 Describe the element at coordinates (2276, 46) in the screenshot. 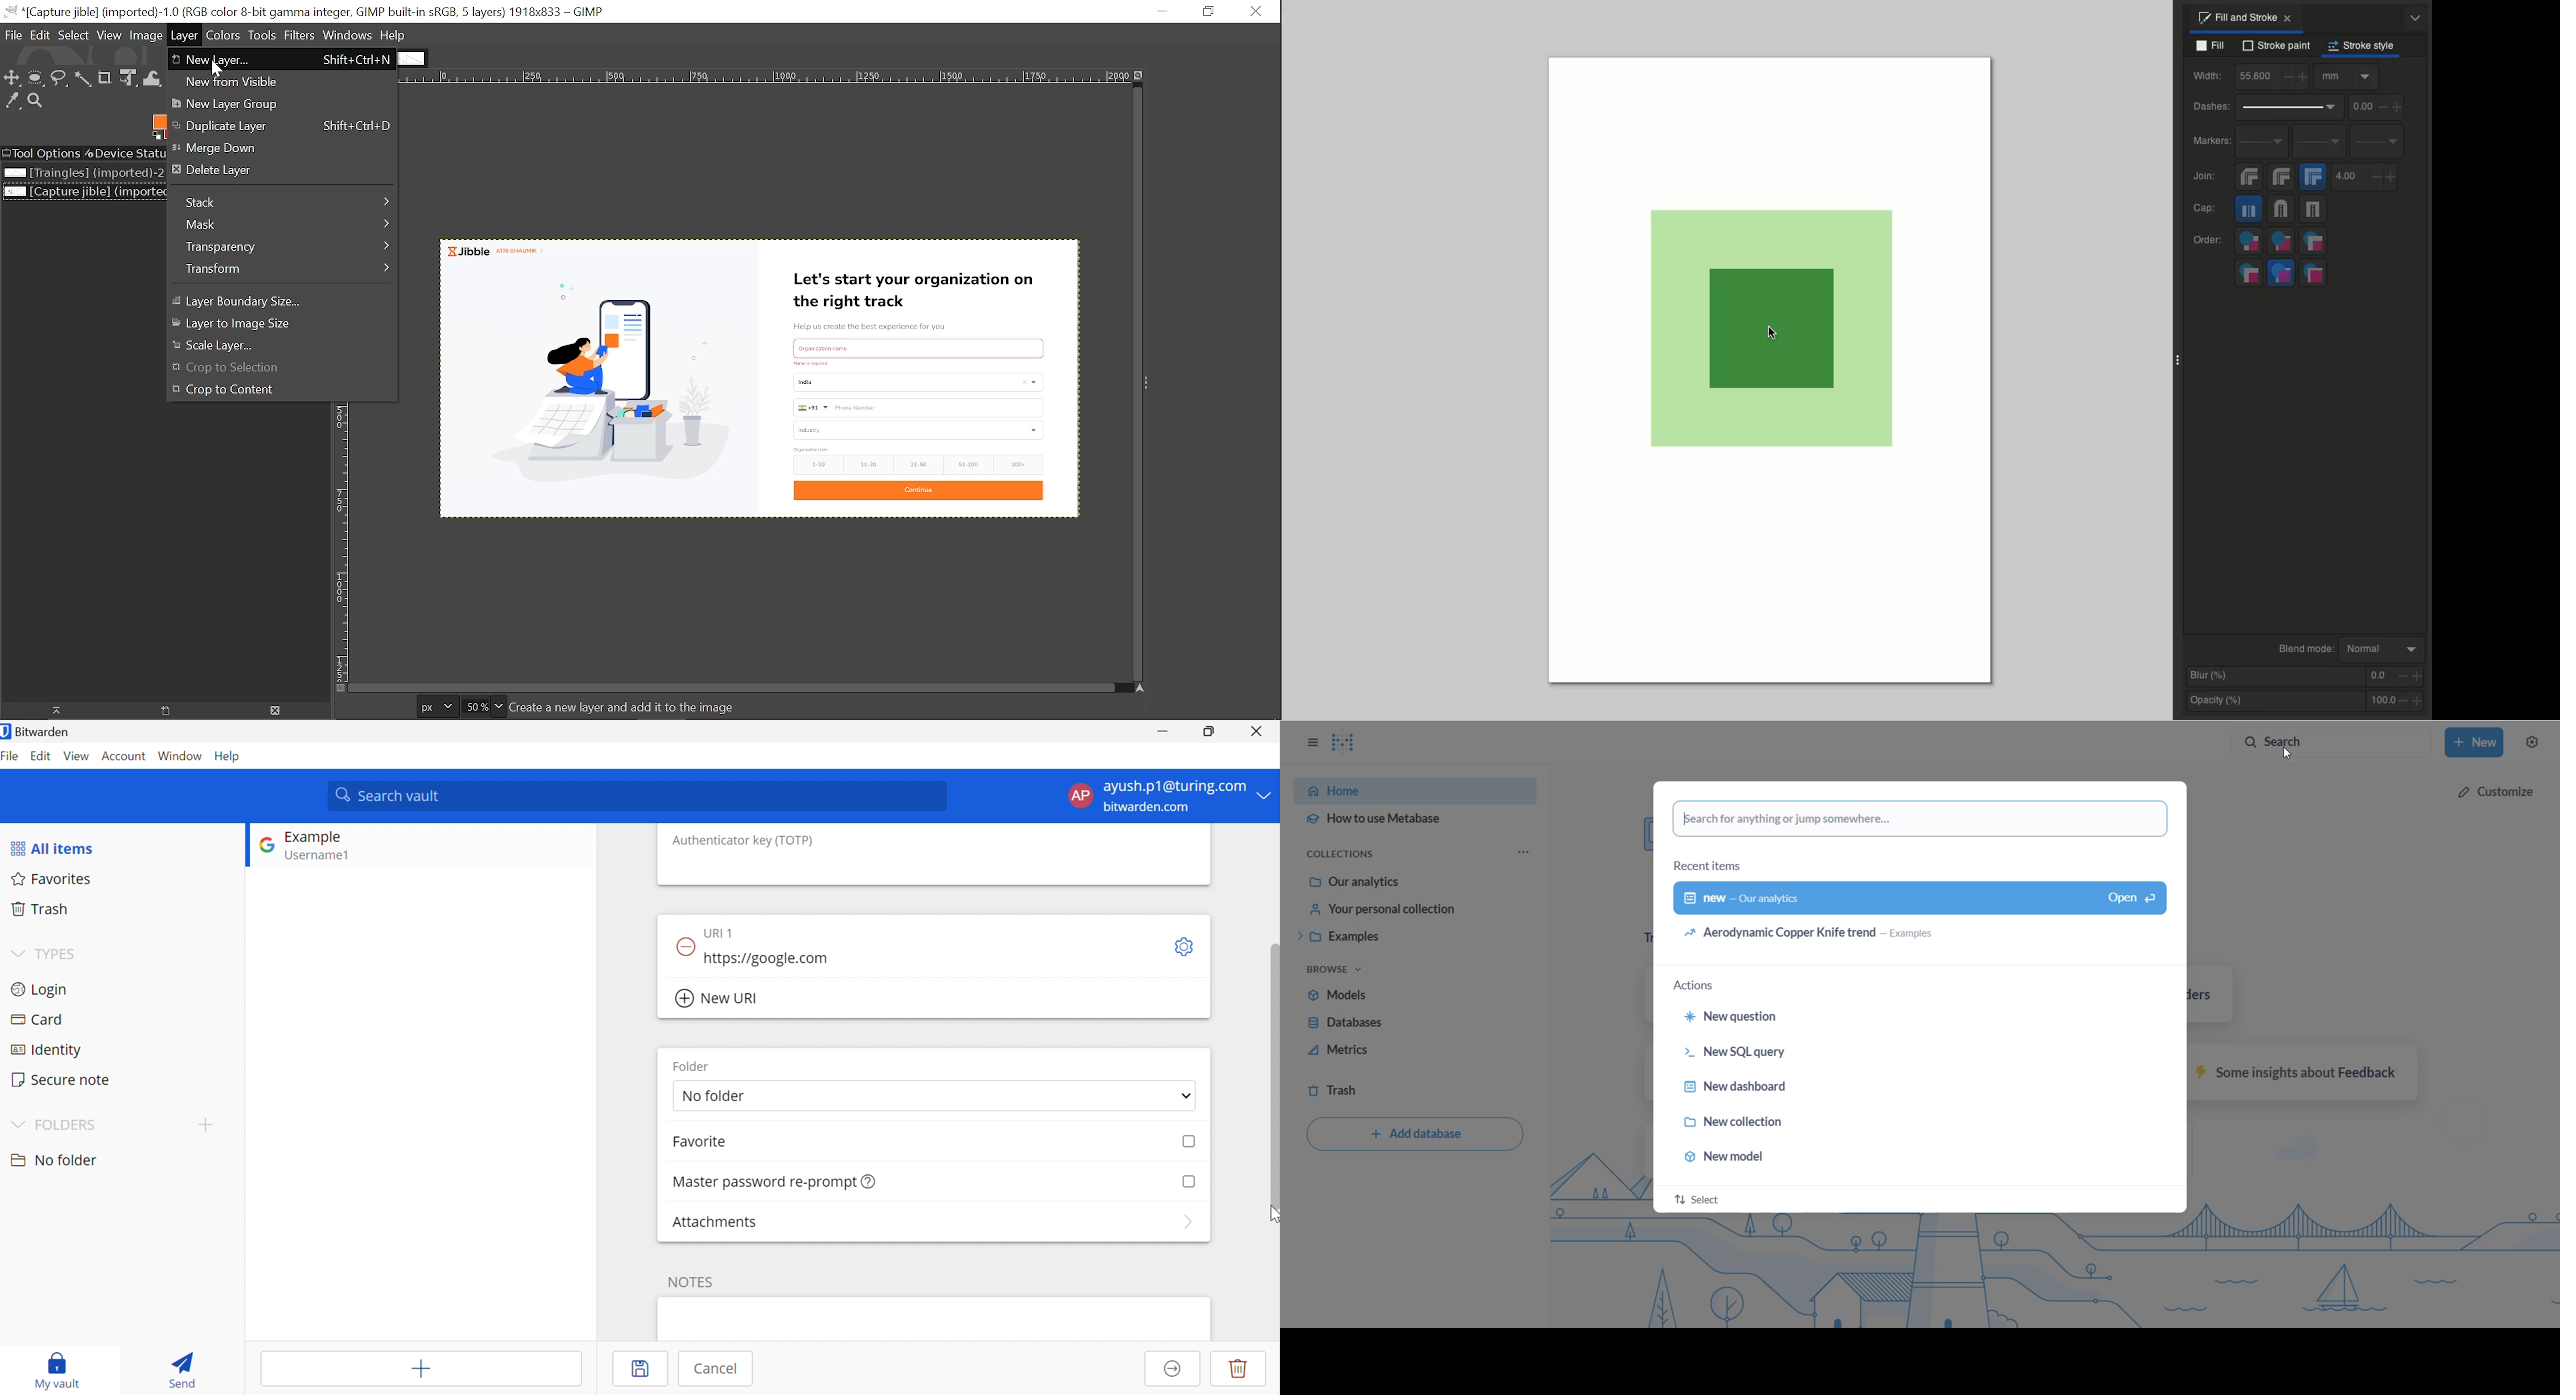

I see `Stroke paint` at that location.